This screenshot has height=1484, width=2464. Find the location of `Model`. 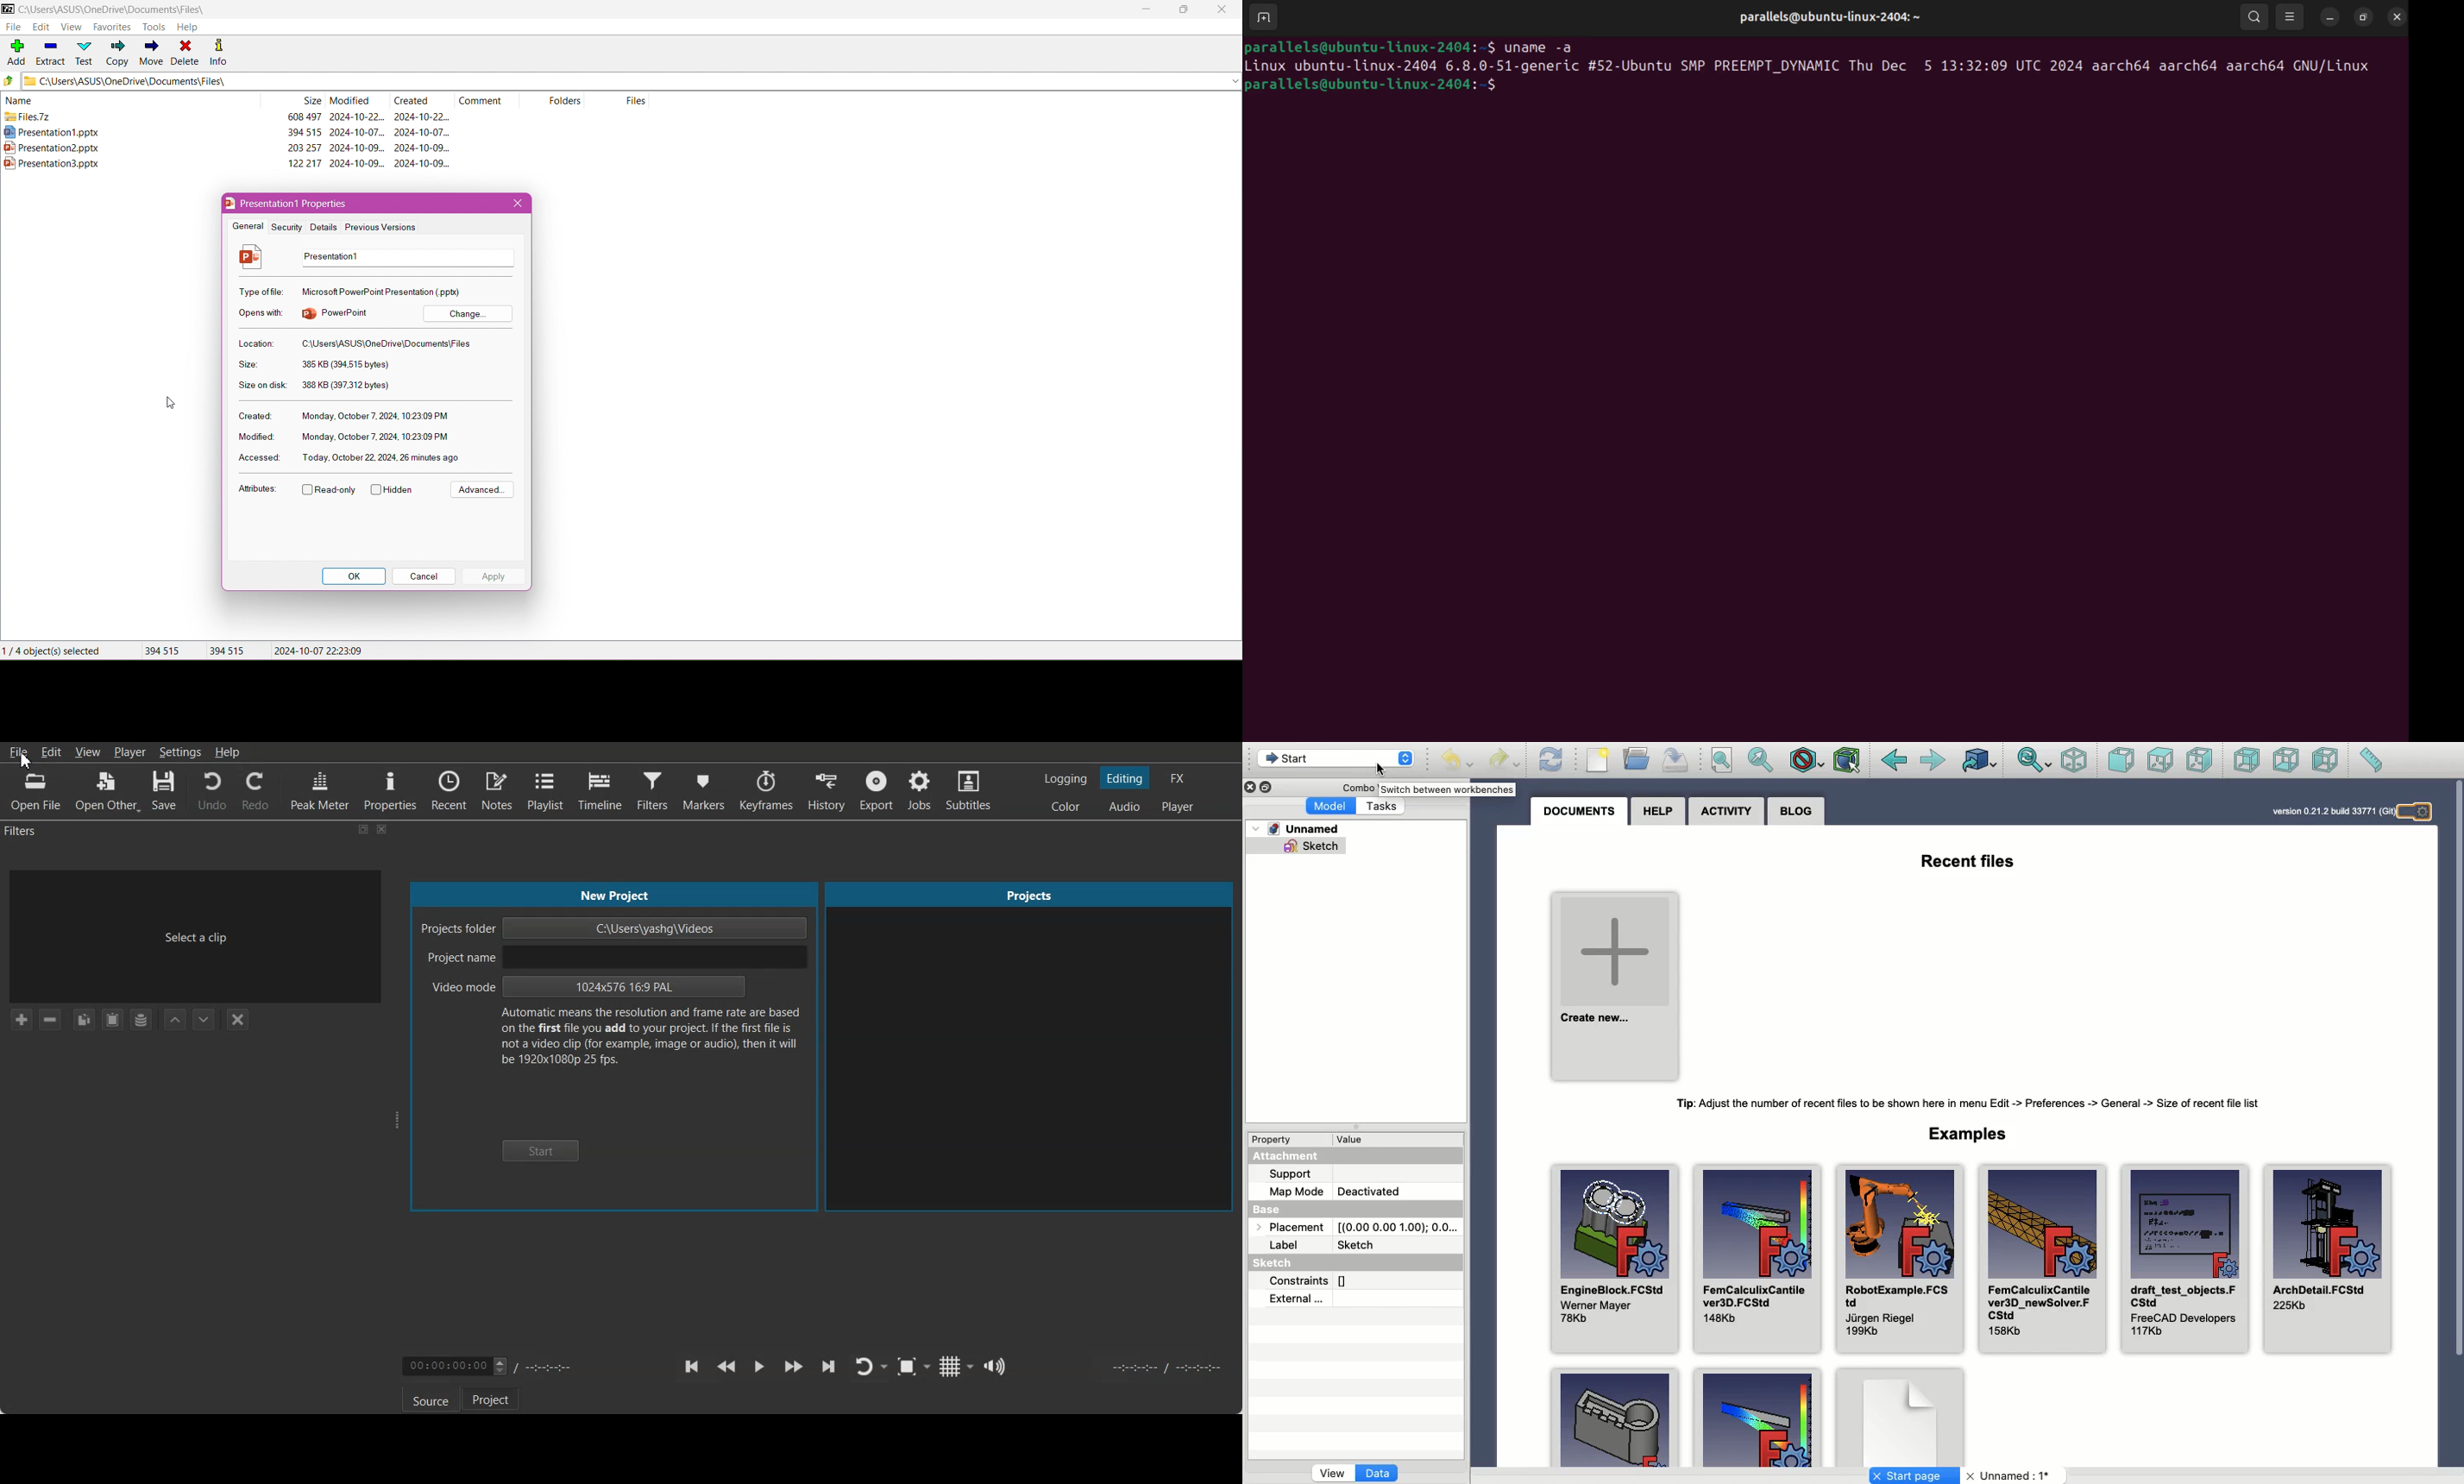

Model is located at coordinates (1330, 807).